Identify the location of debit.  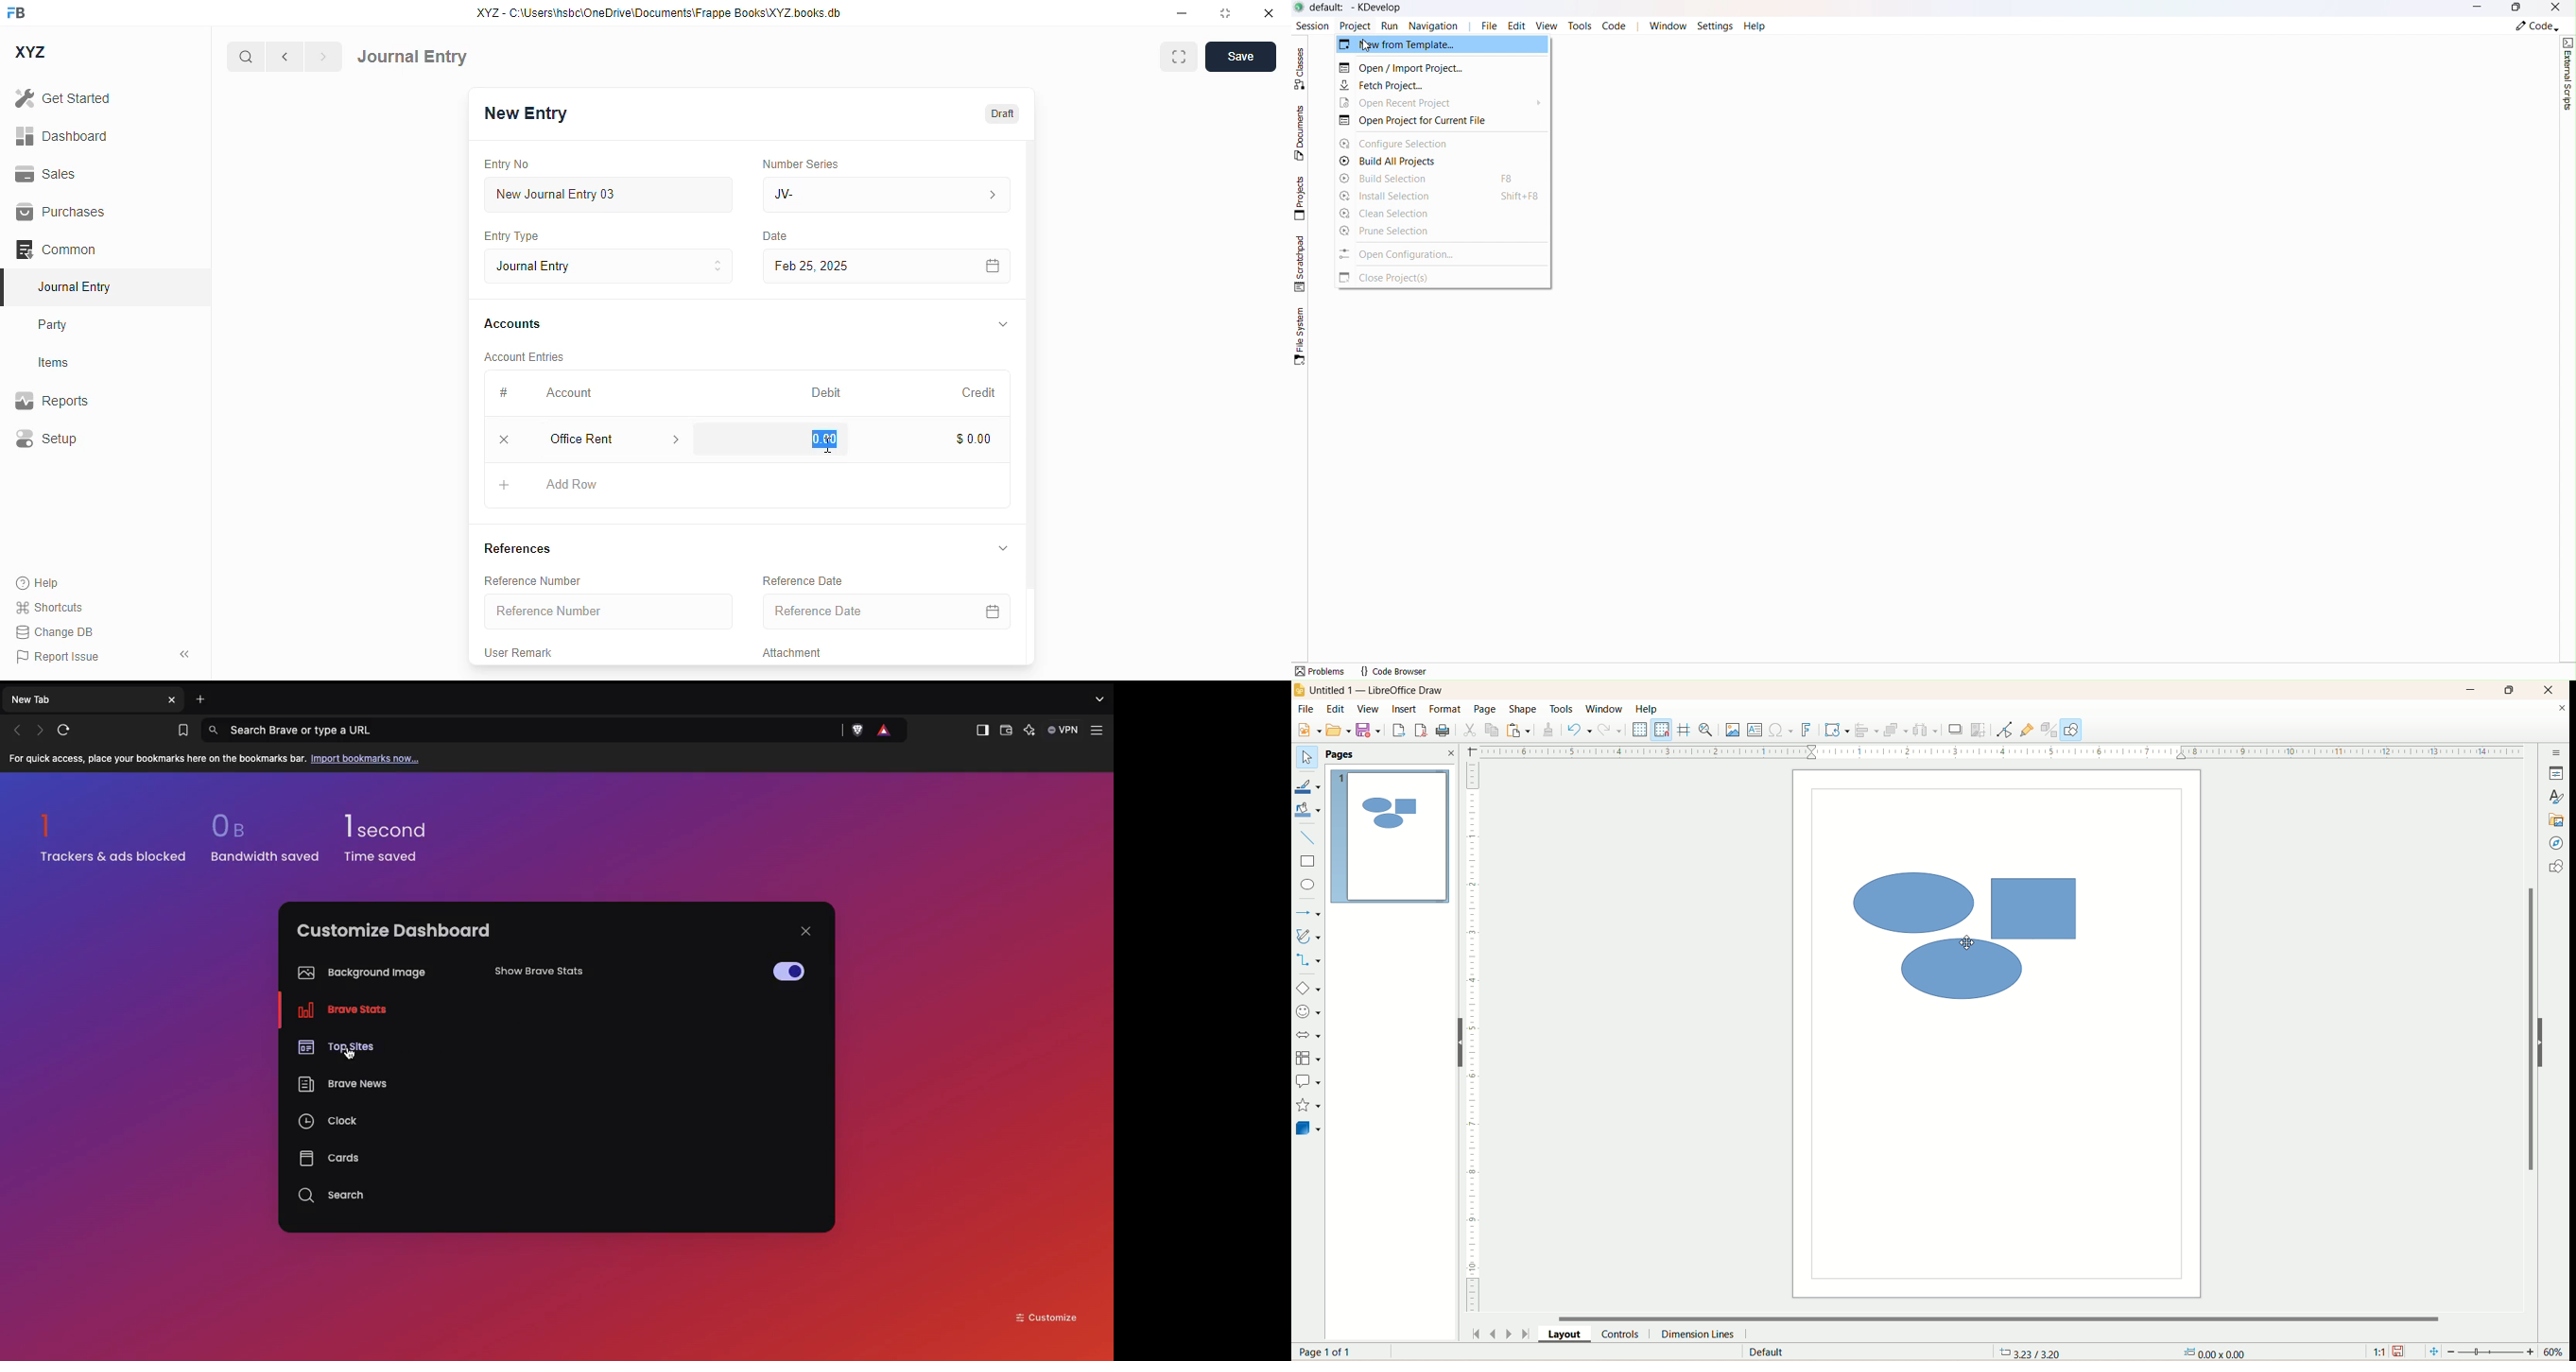
(827, 394).